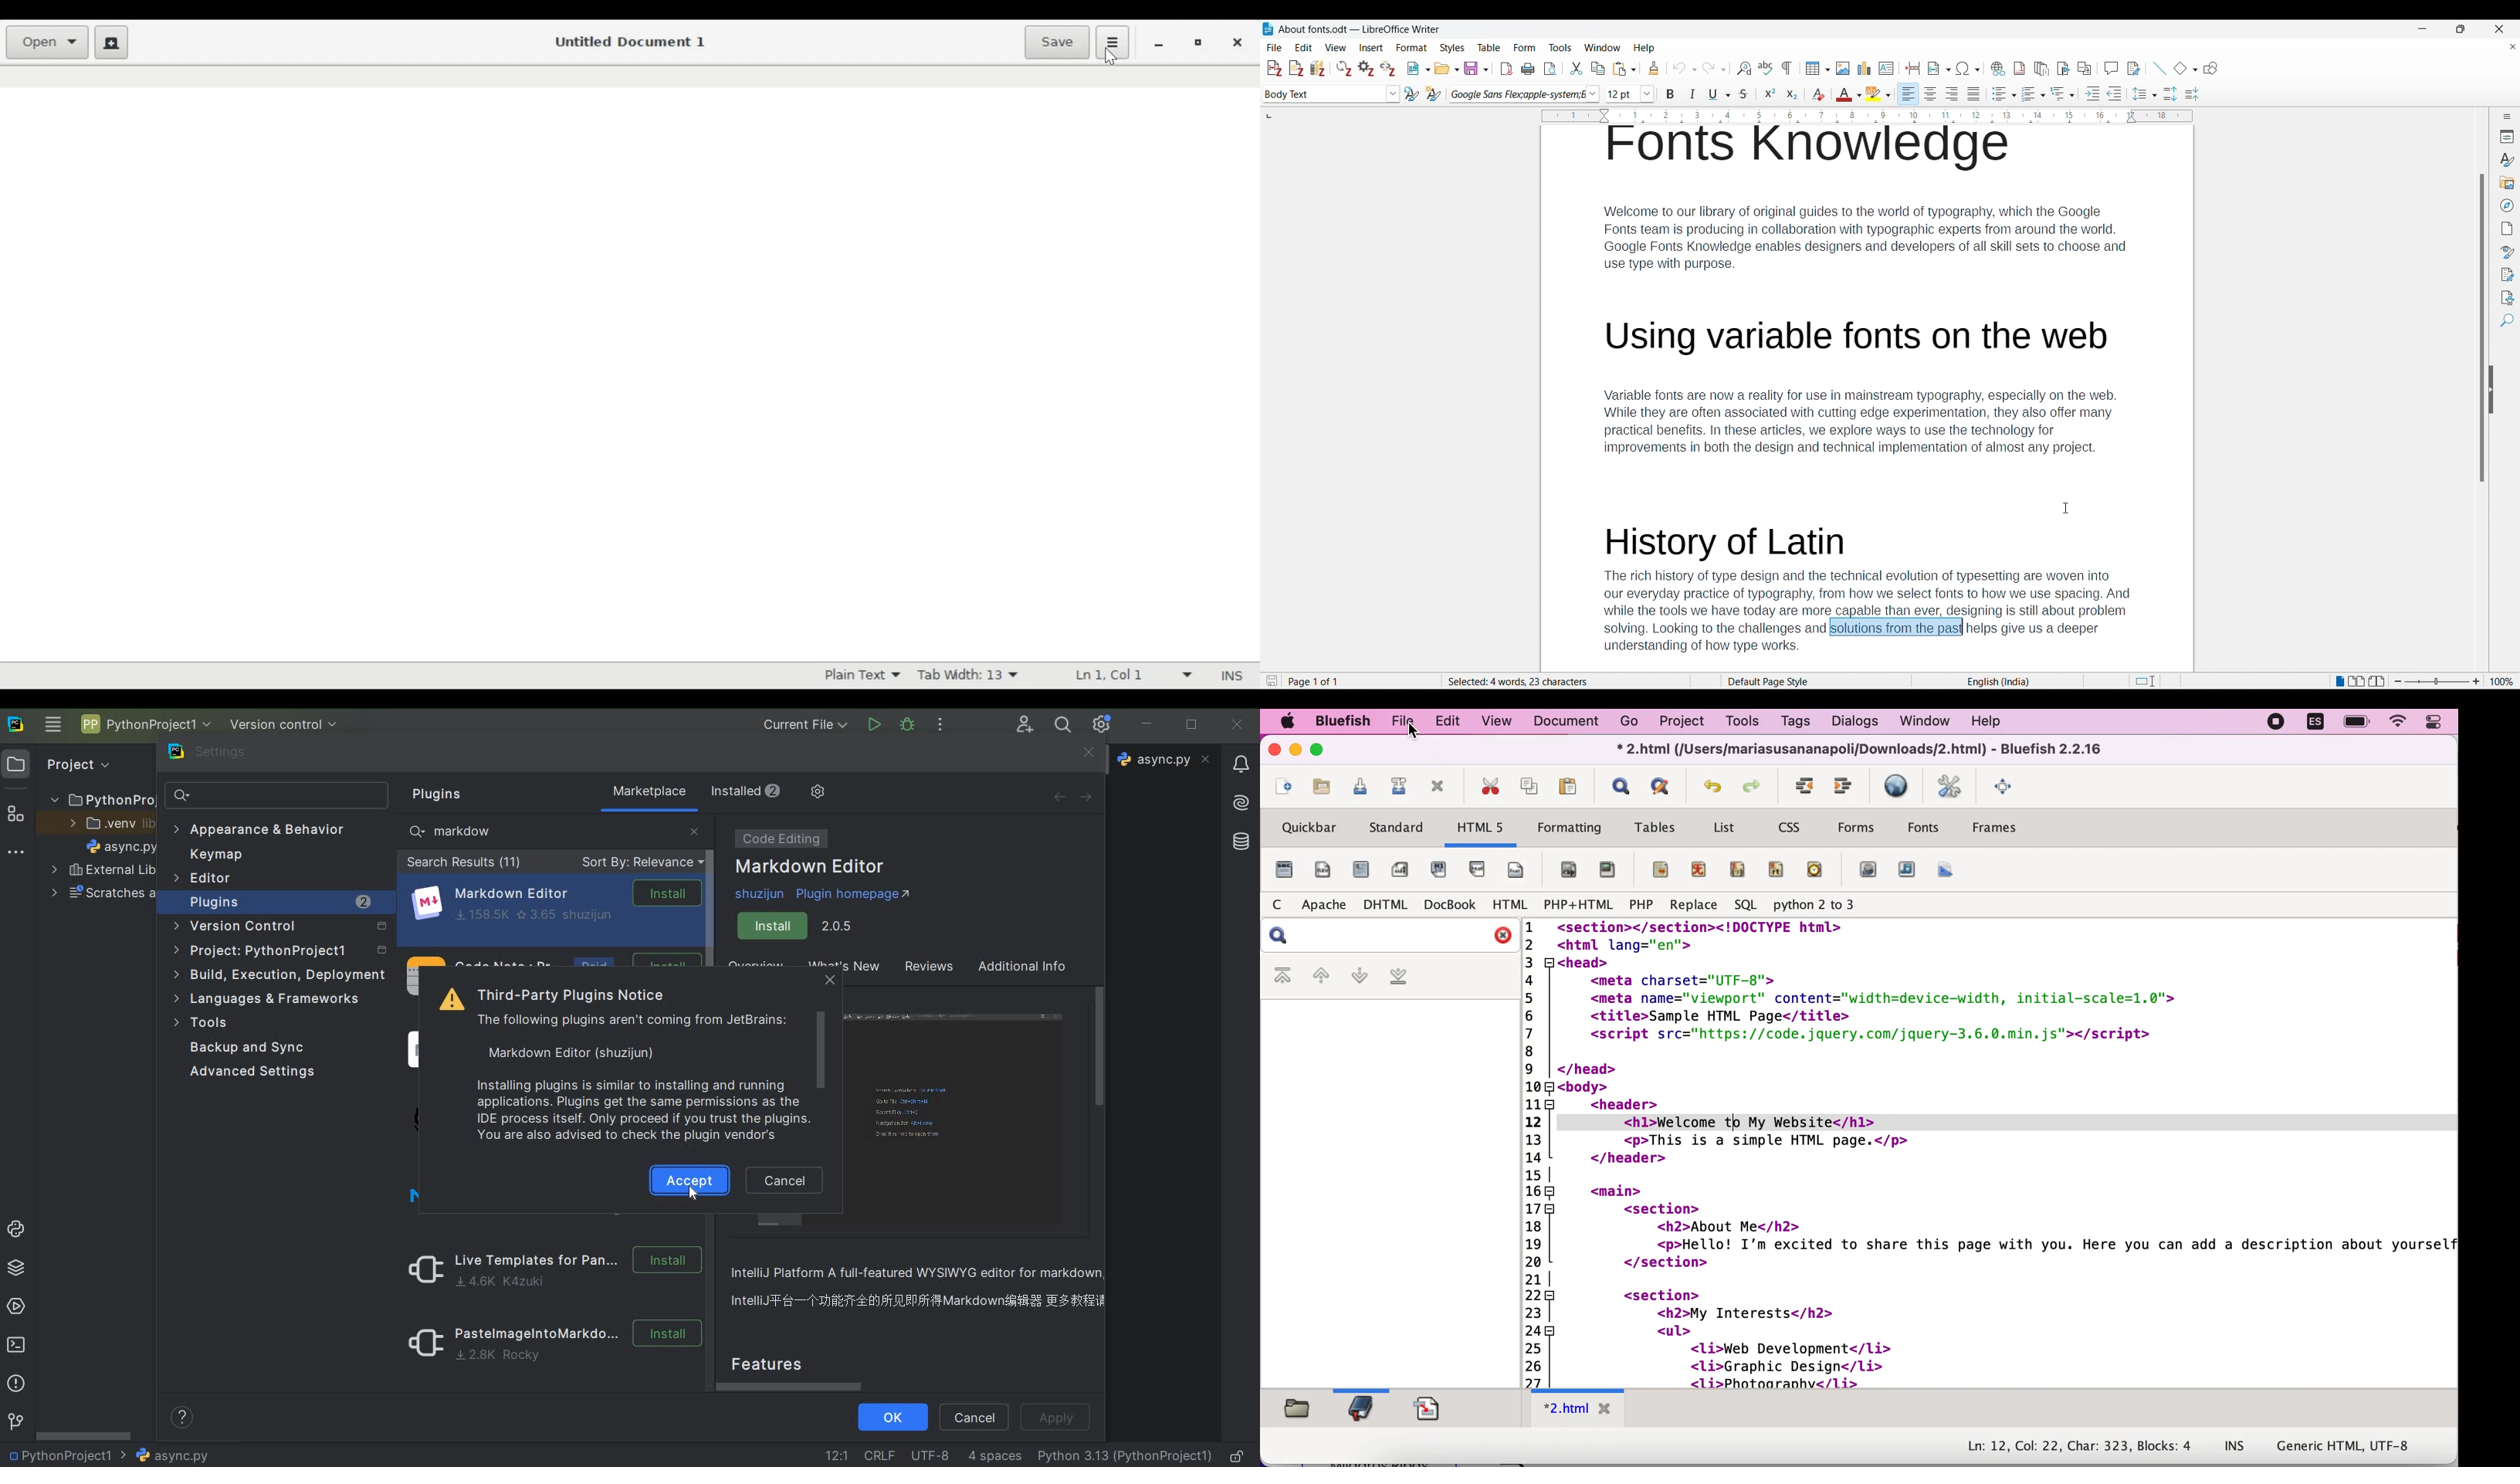 The height and width of the screenshot is (1484, 2520). Describe the element at coordinates (1372, 47) in the screenshot. I see `Insert menu` at that location.